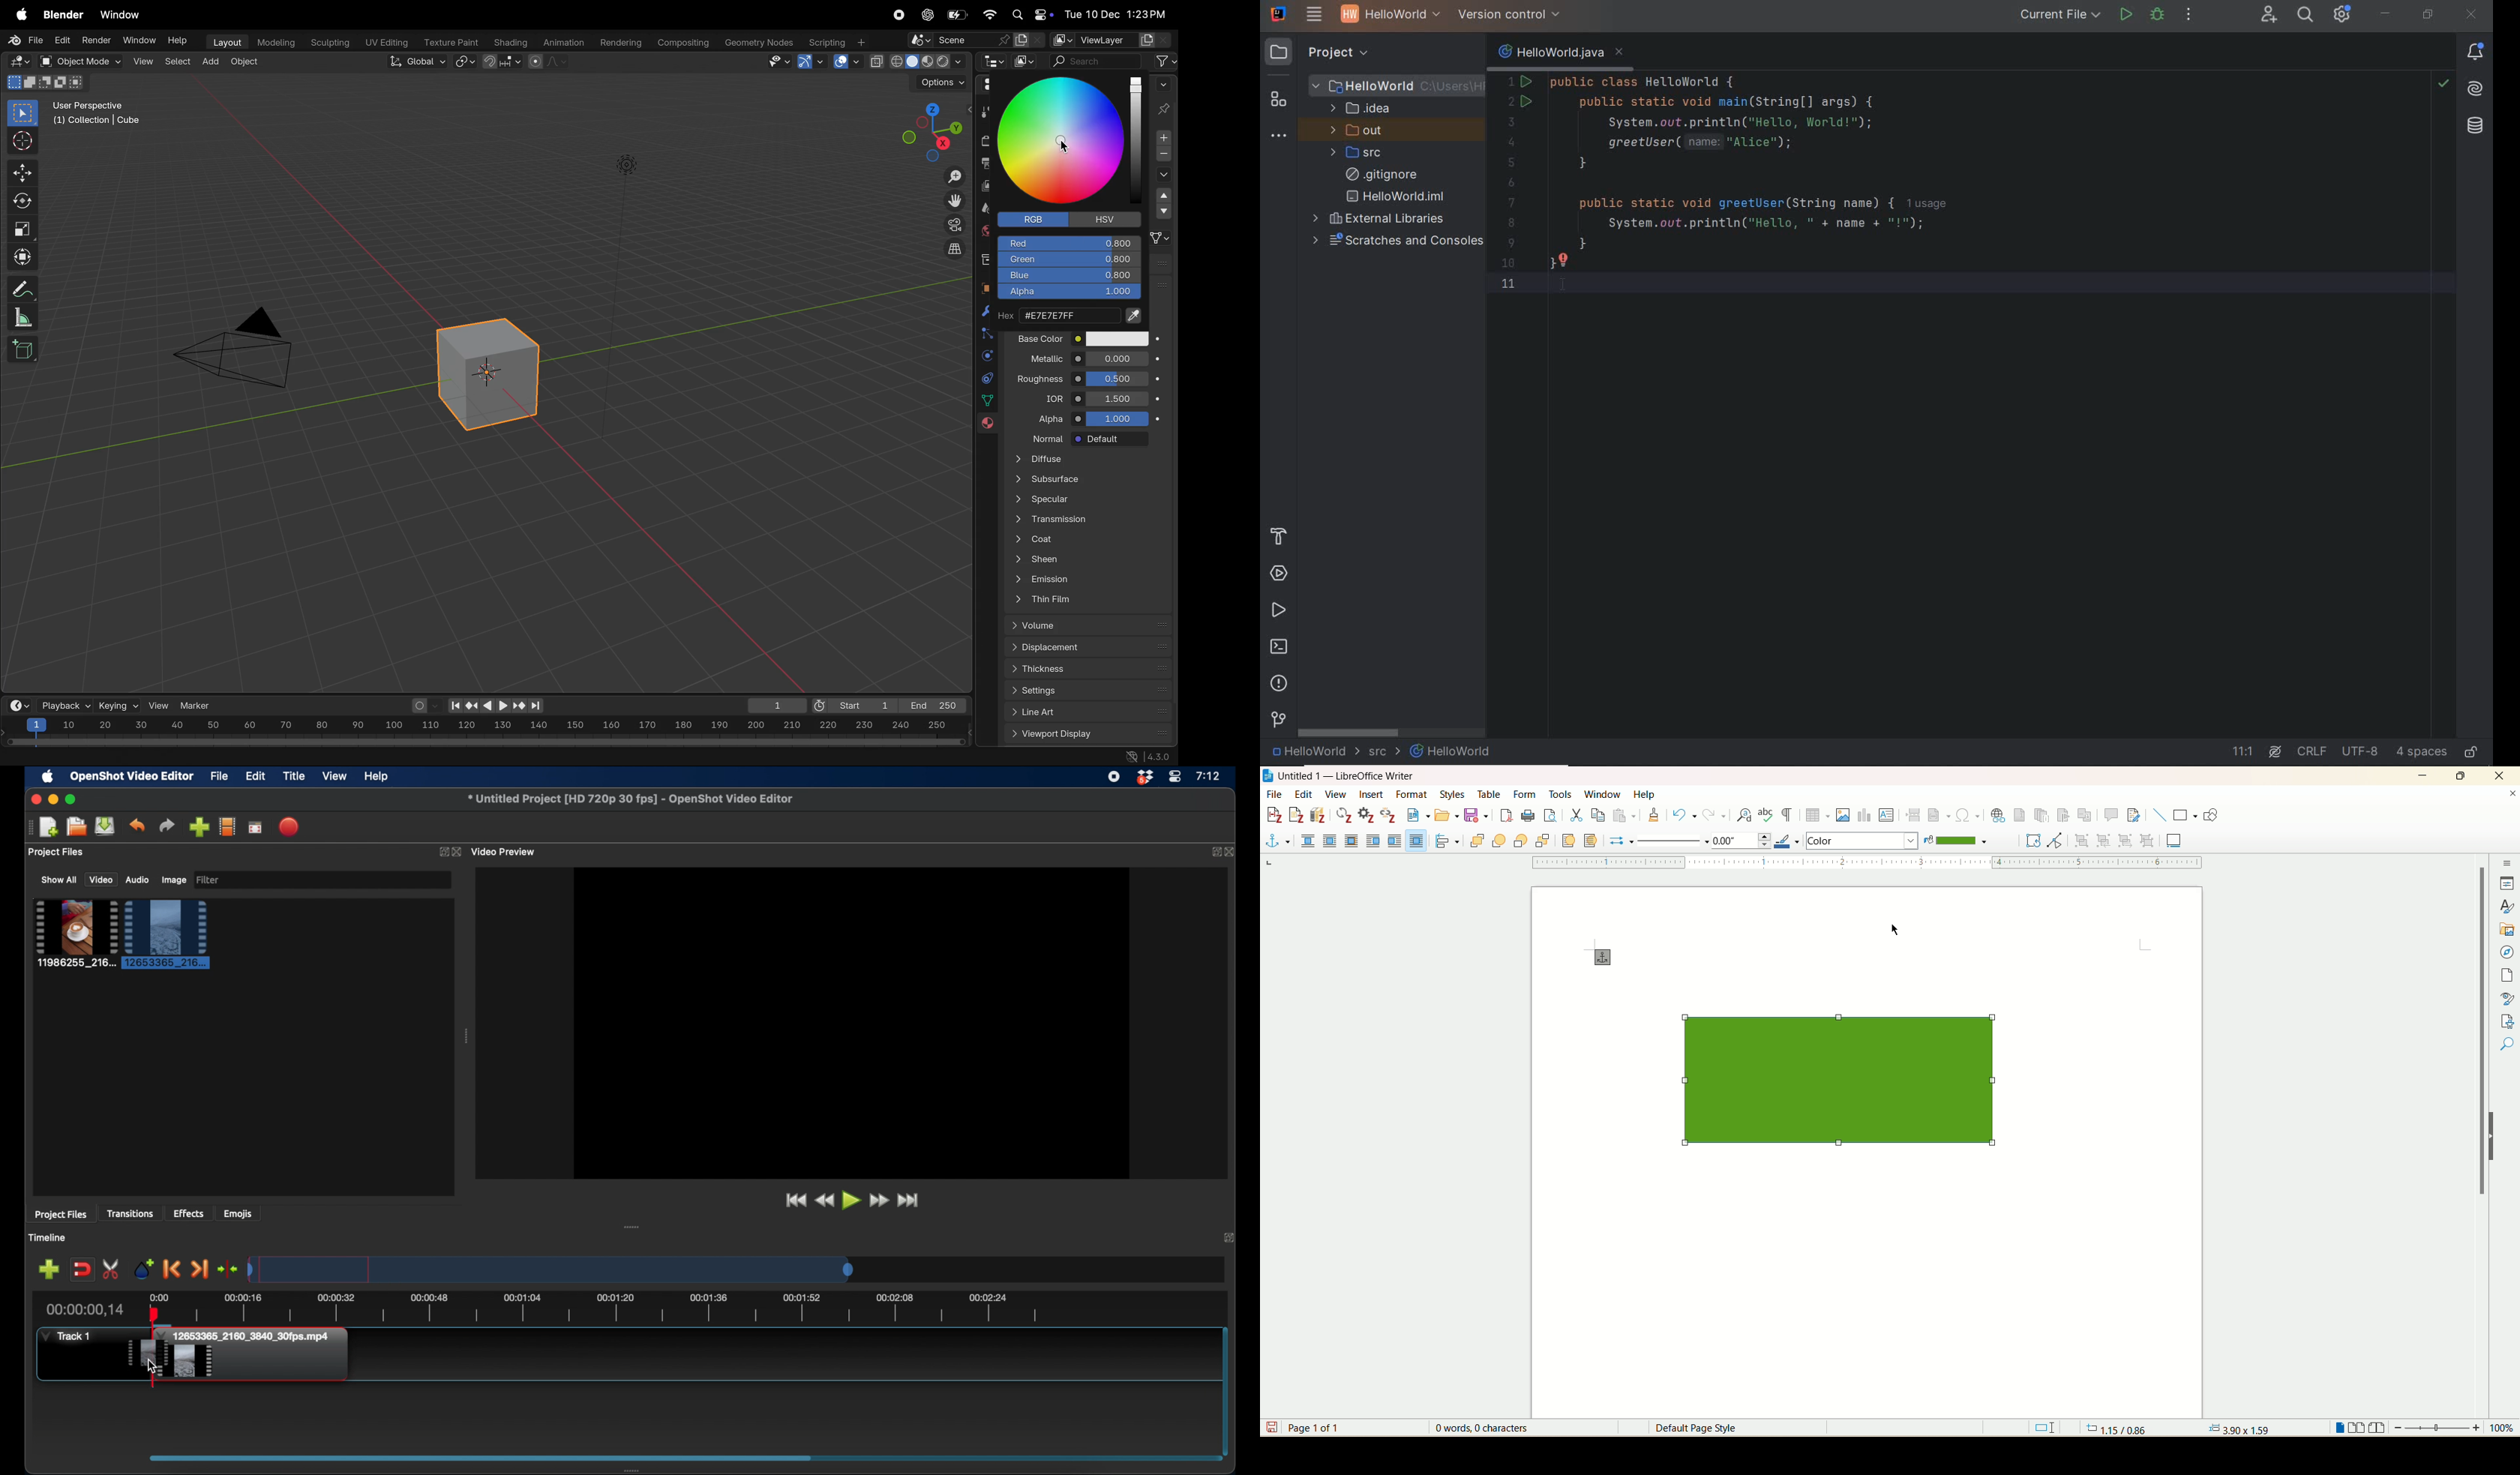 The height and width of the screenshot is (1484, 2520). I want to click on print preview, so click(1549, 817).